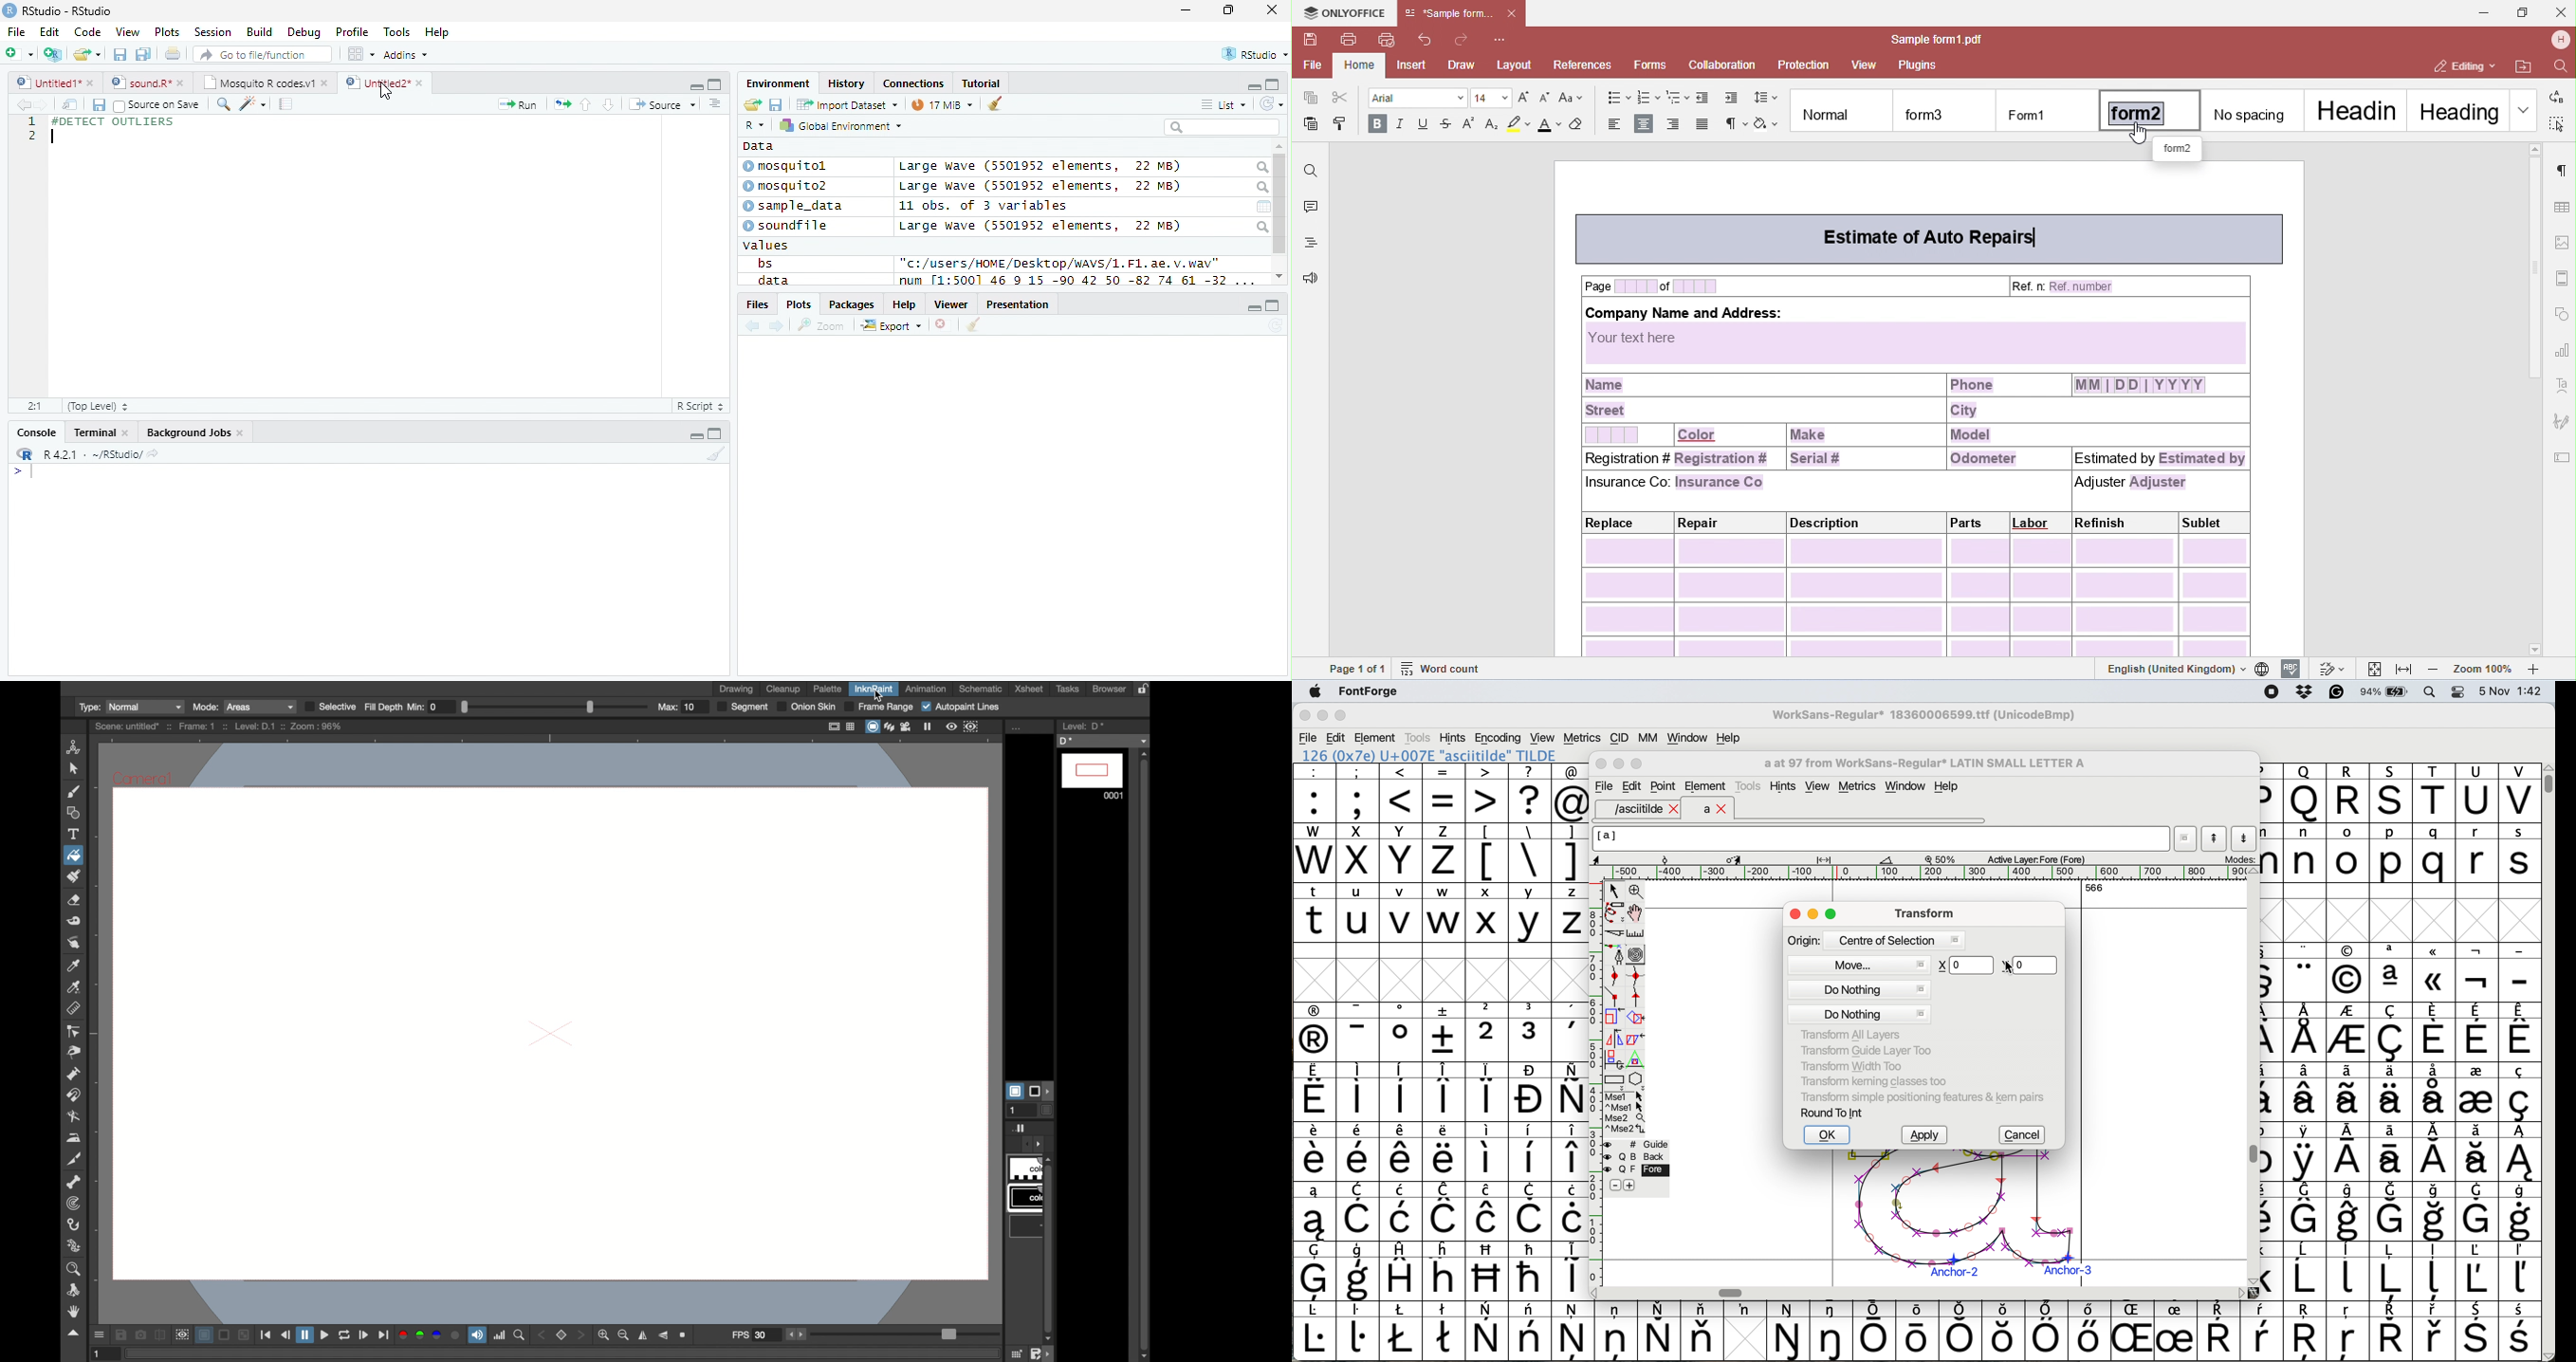  Describe the element at coordinates (1261, 227) in the screenshot. I see `search` at that location.